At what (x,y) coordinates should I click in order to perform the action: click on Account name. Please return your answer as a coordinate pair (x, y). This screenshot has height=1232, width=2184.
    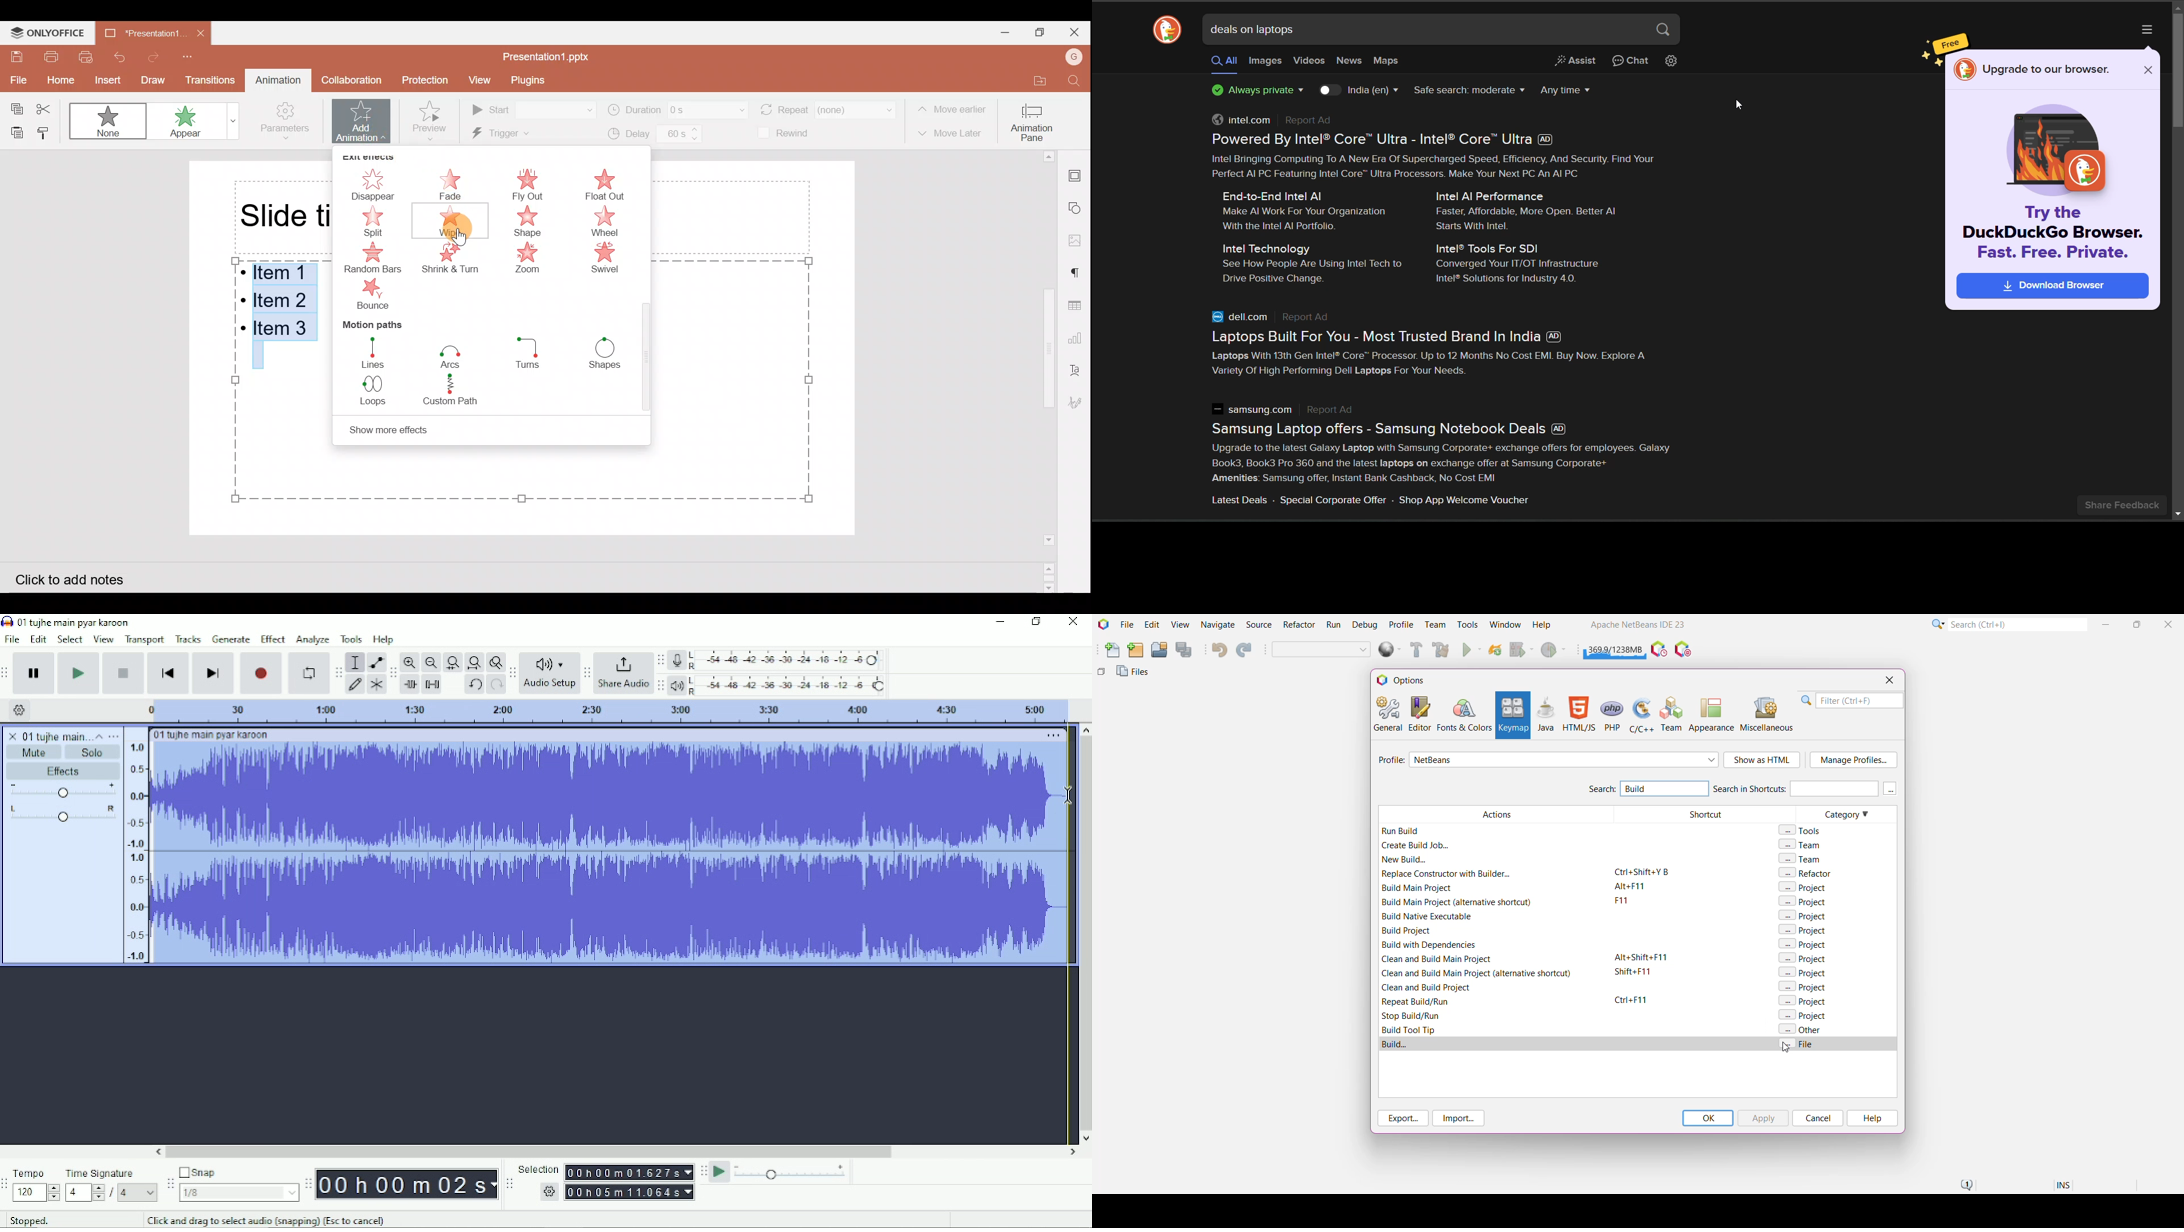
    Looking at the image, I should click on (1075, 57).